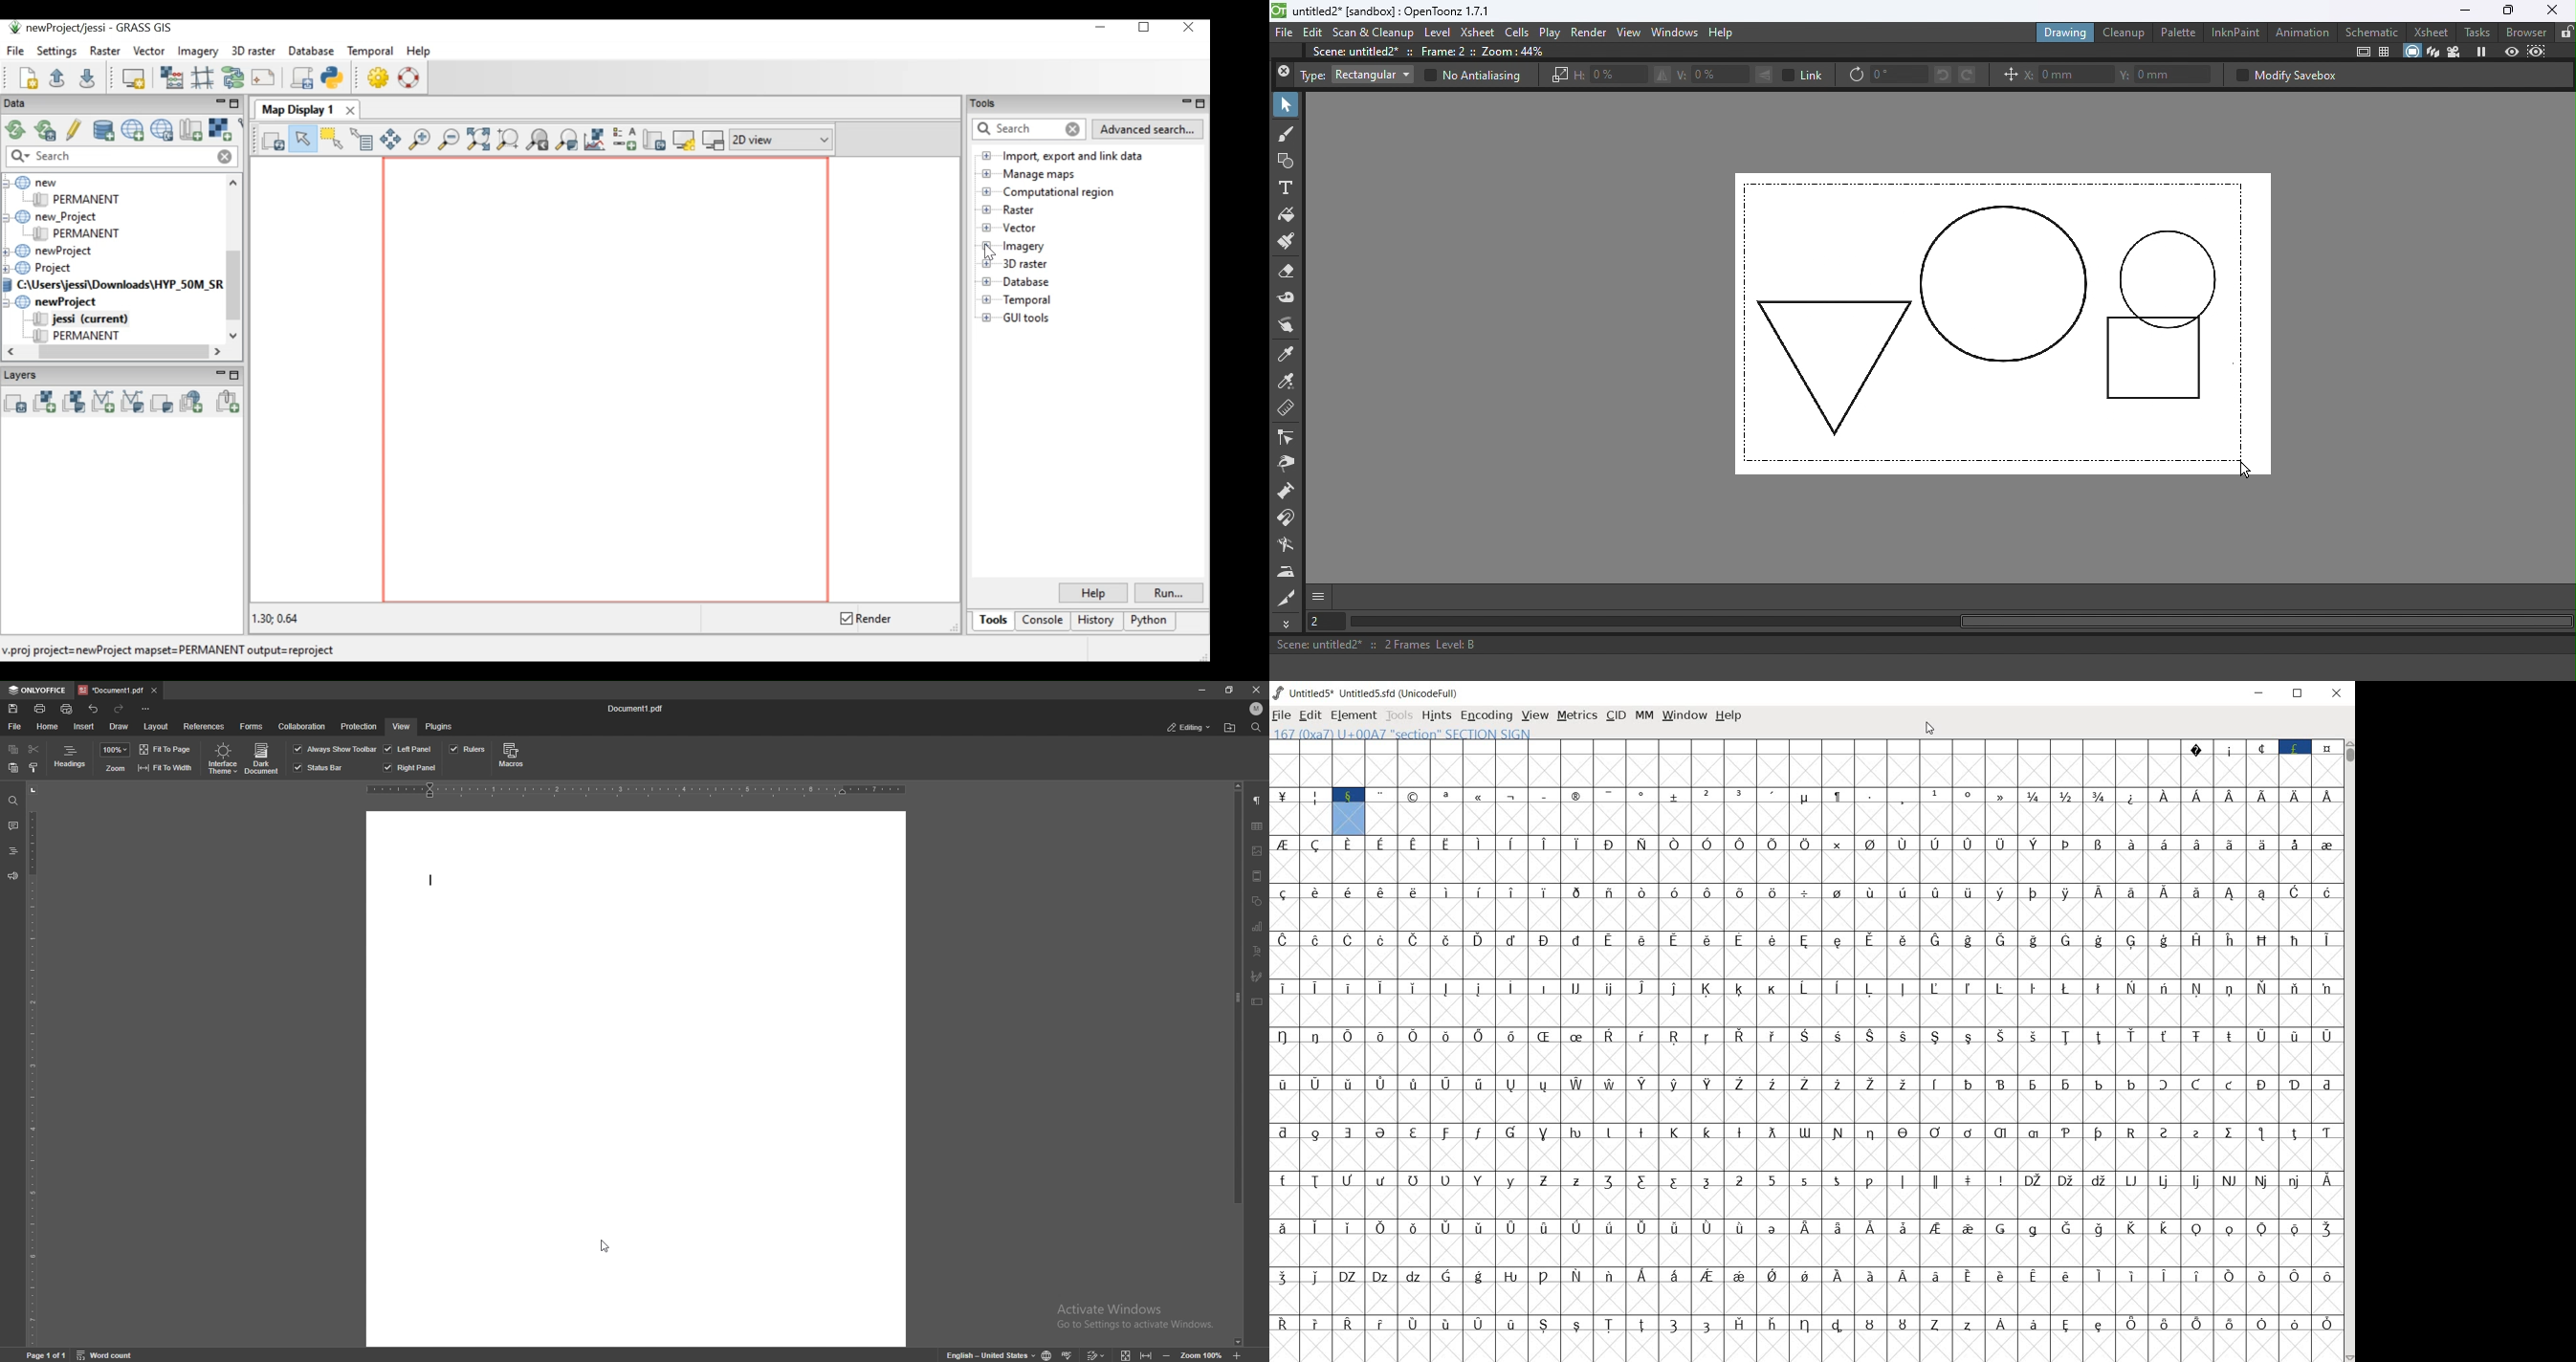 The height and width of the screenshot is (1372, 2576). Describe the element at coordinates (1712, 75) in the screenshot. I see `V: 0%` at that location.